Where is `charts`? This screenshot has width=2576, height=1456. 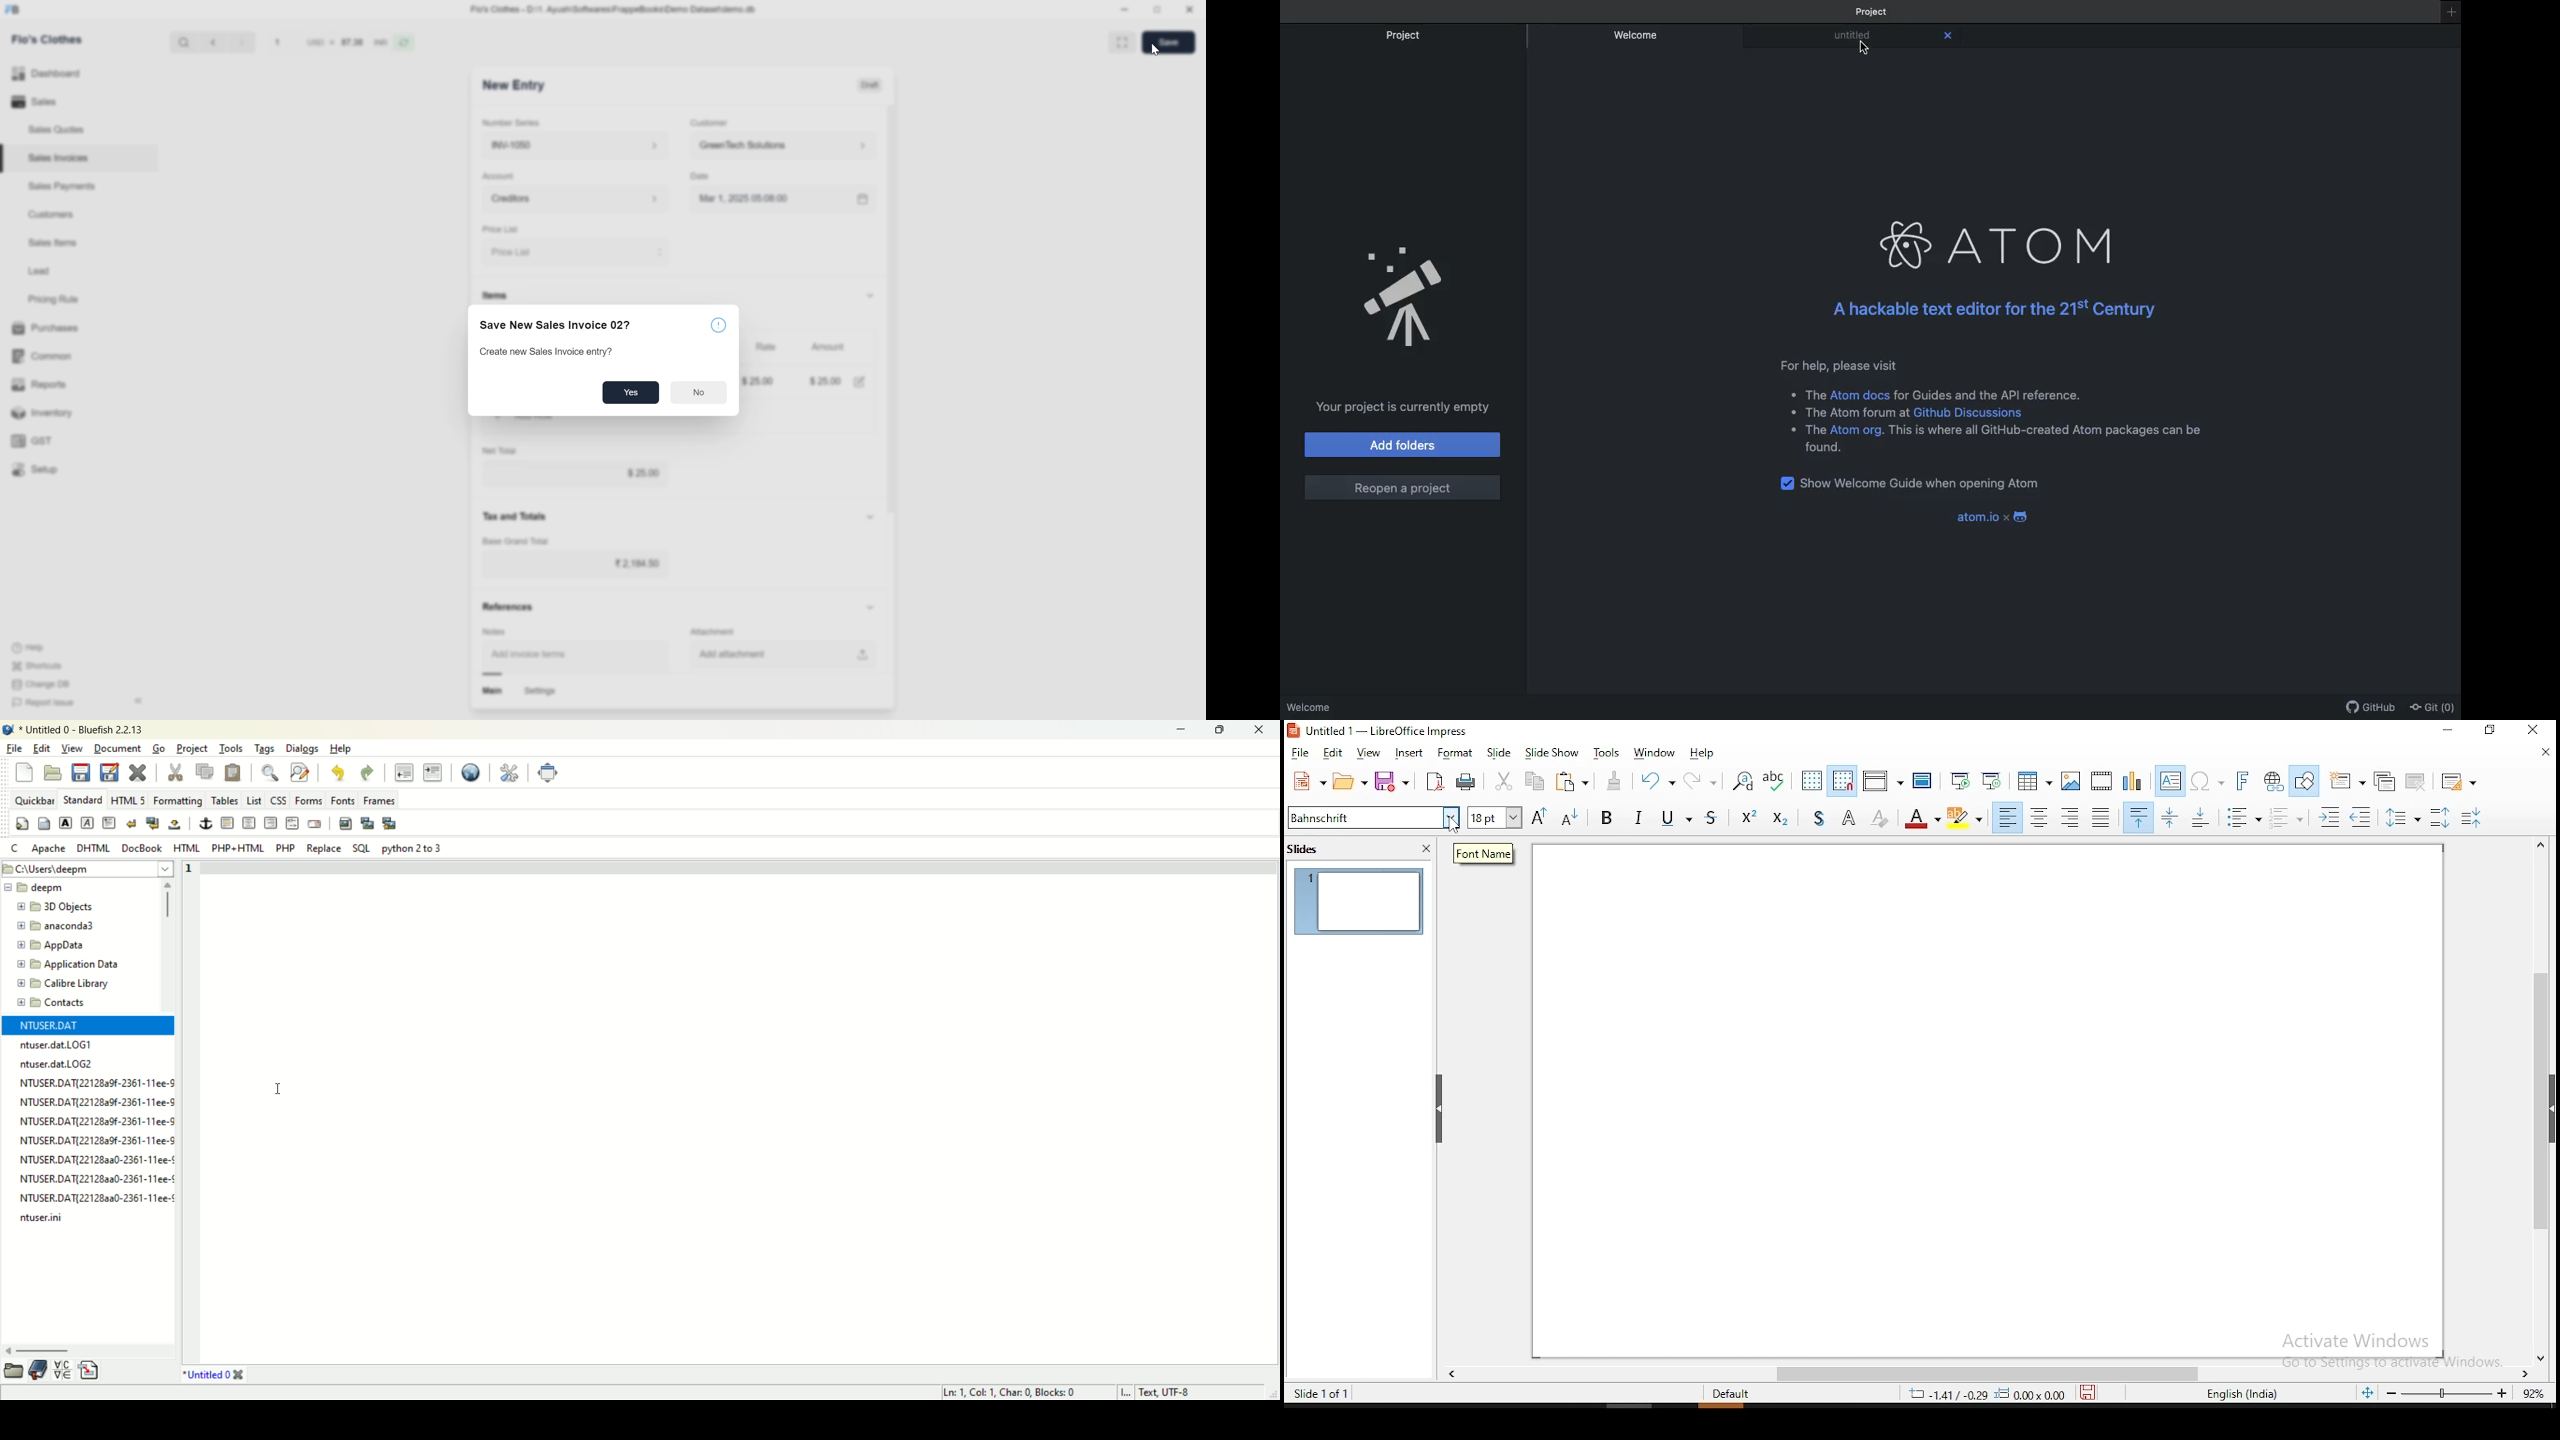 charts is located at coordinates (2132, 781).